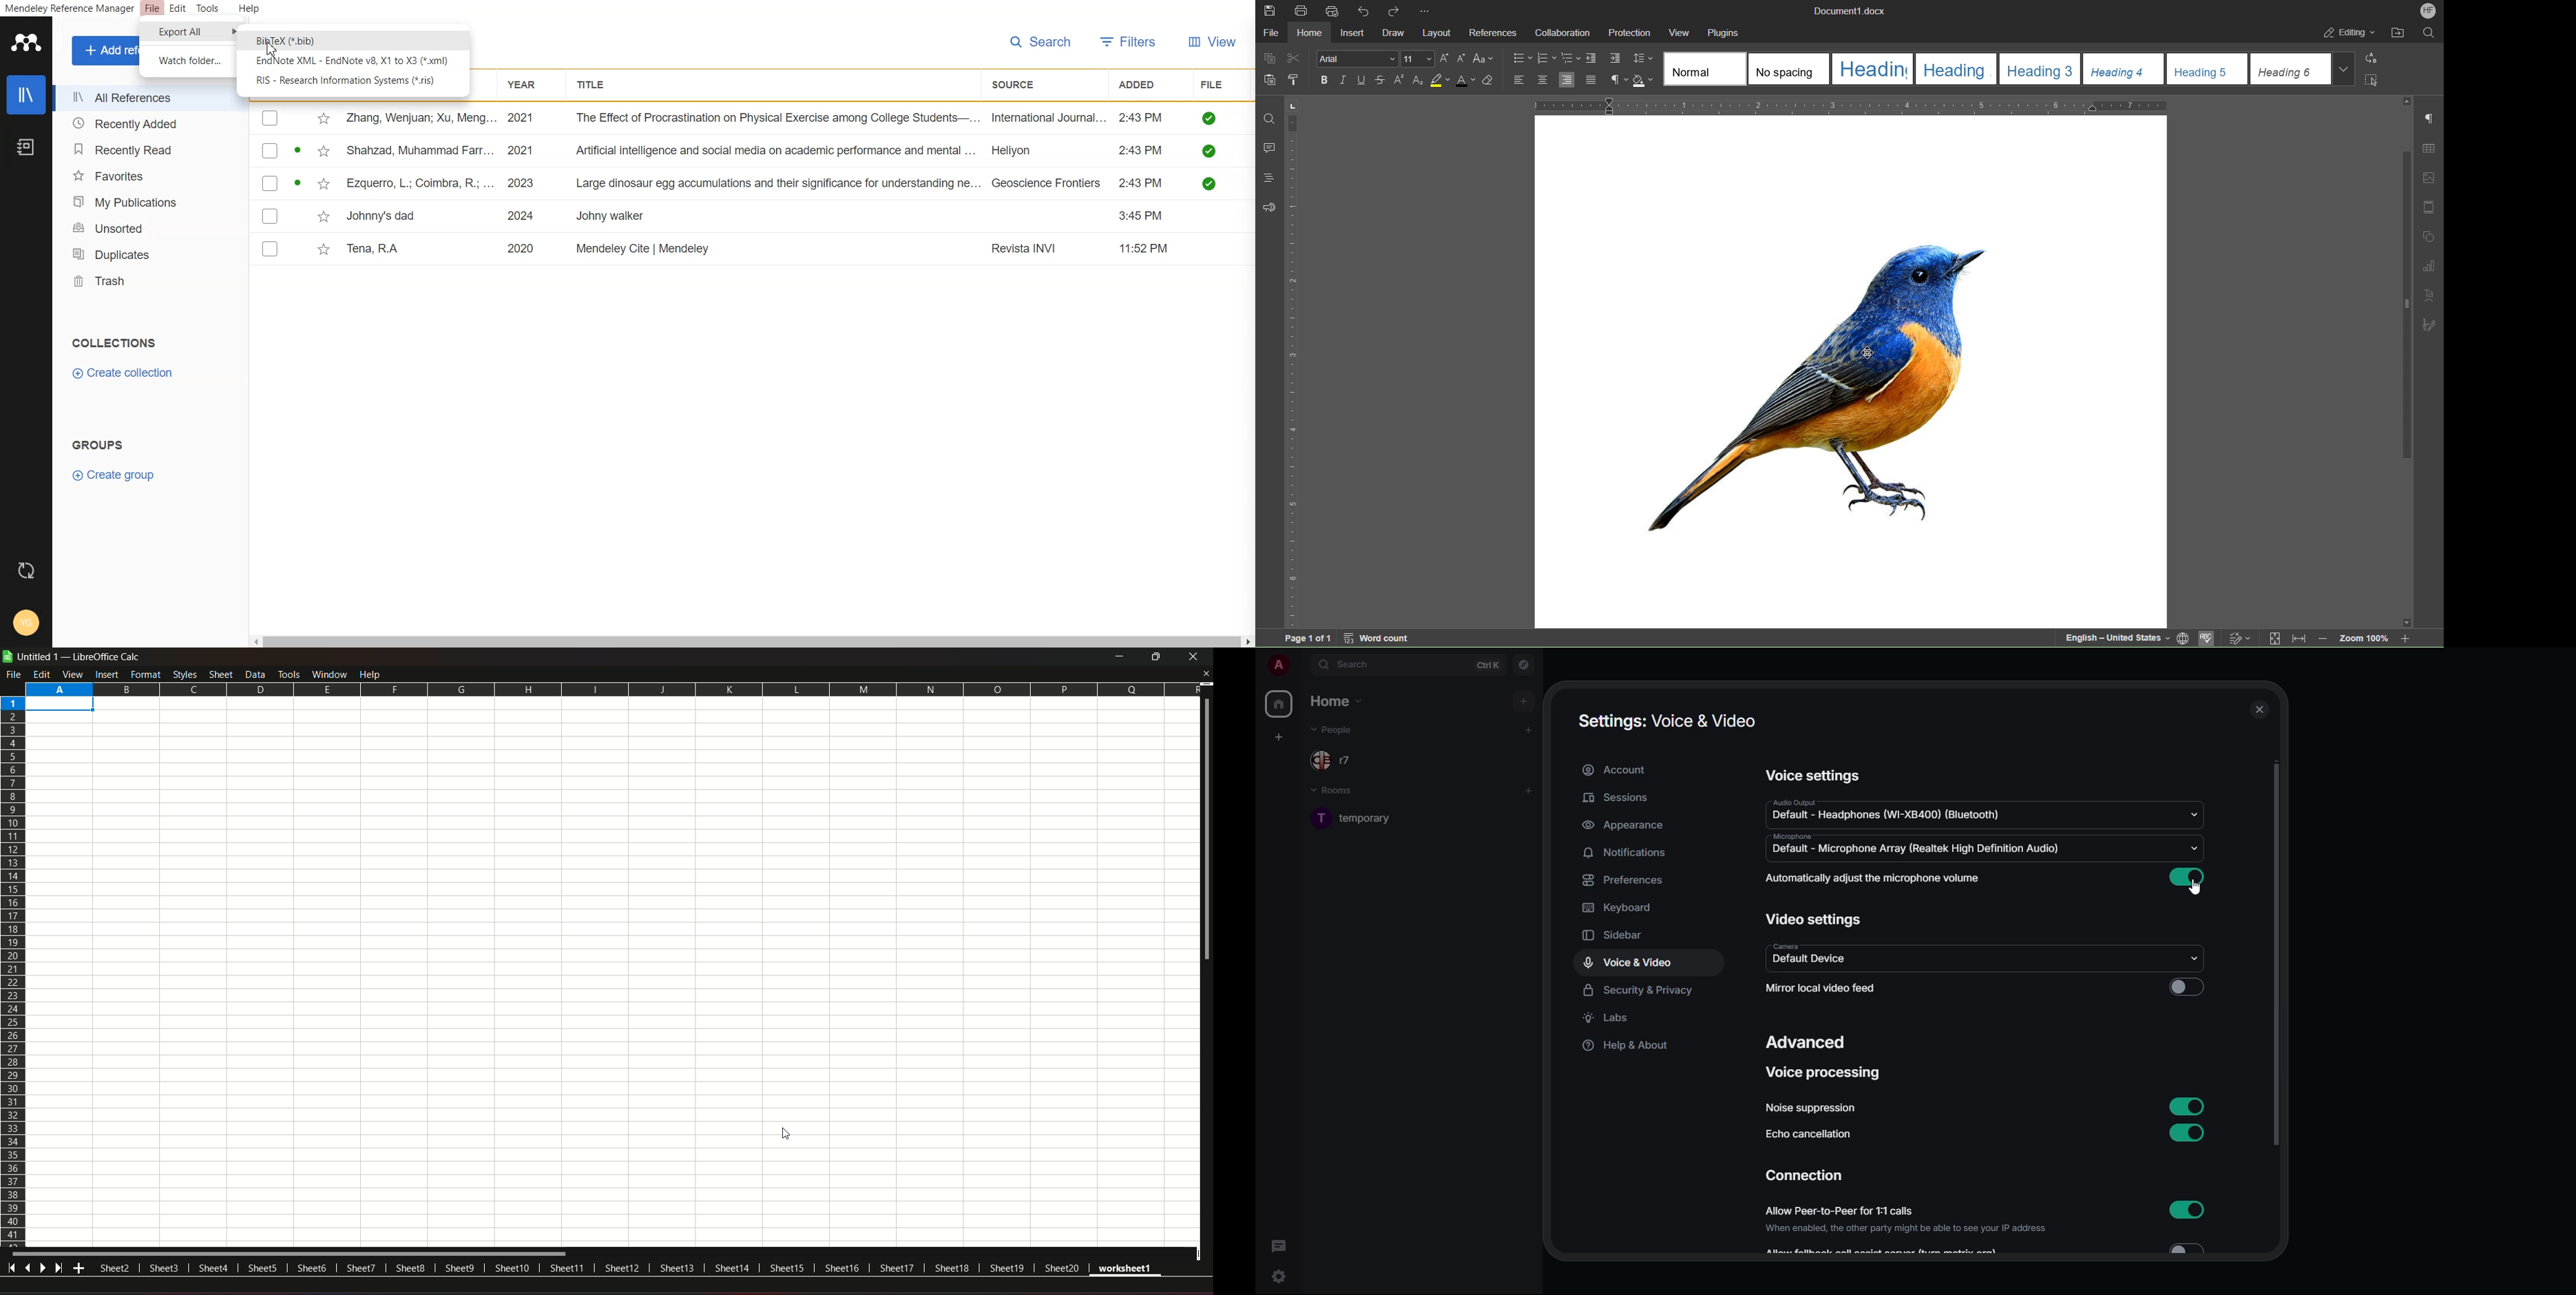 This screenshot has height=1316, width=2576. What do you see at coordinates (187, 32) in the screenshot?
I see `Export All` at bounding box center [187, 32].